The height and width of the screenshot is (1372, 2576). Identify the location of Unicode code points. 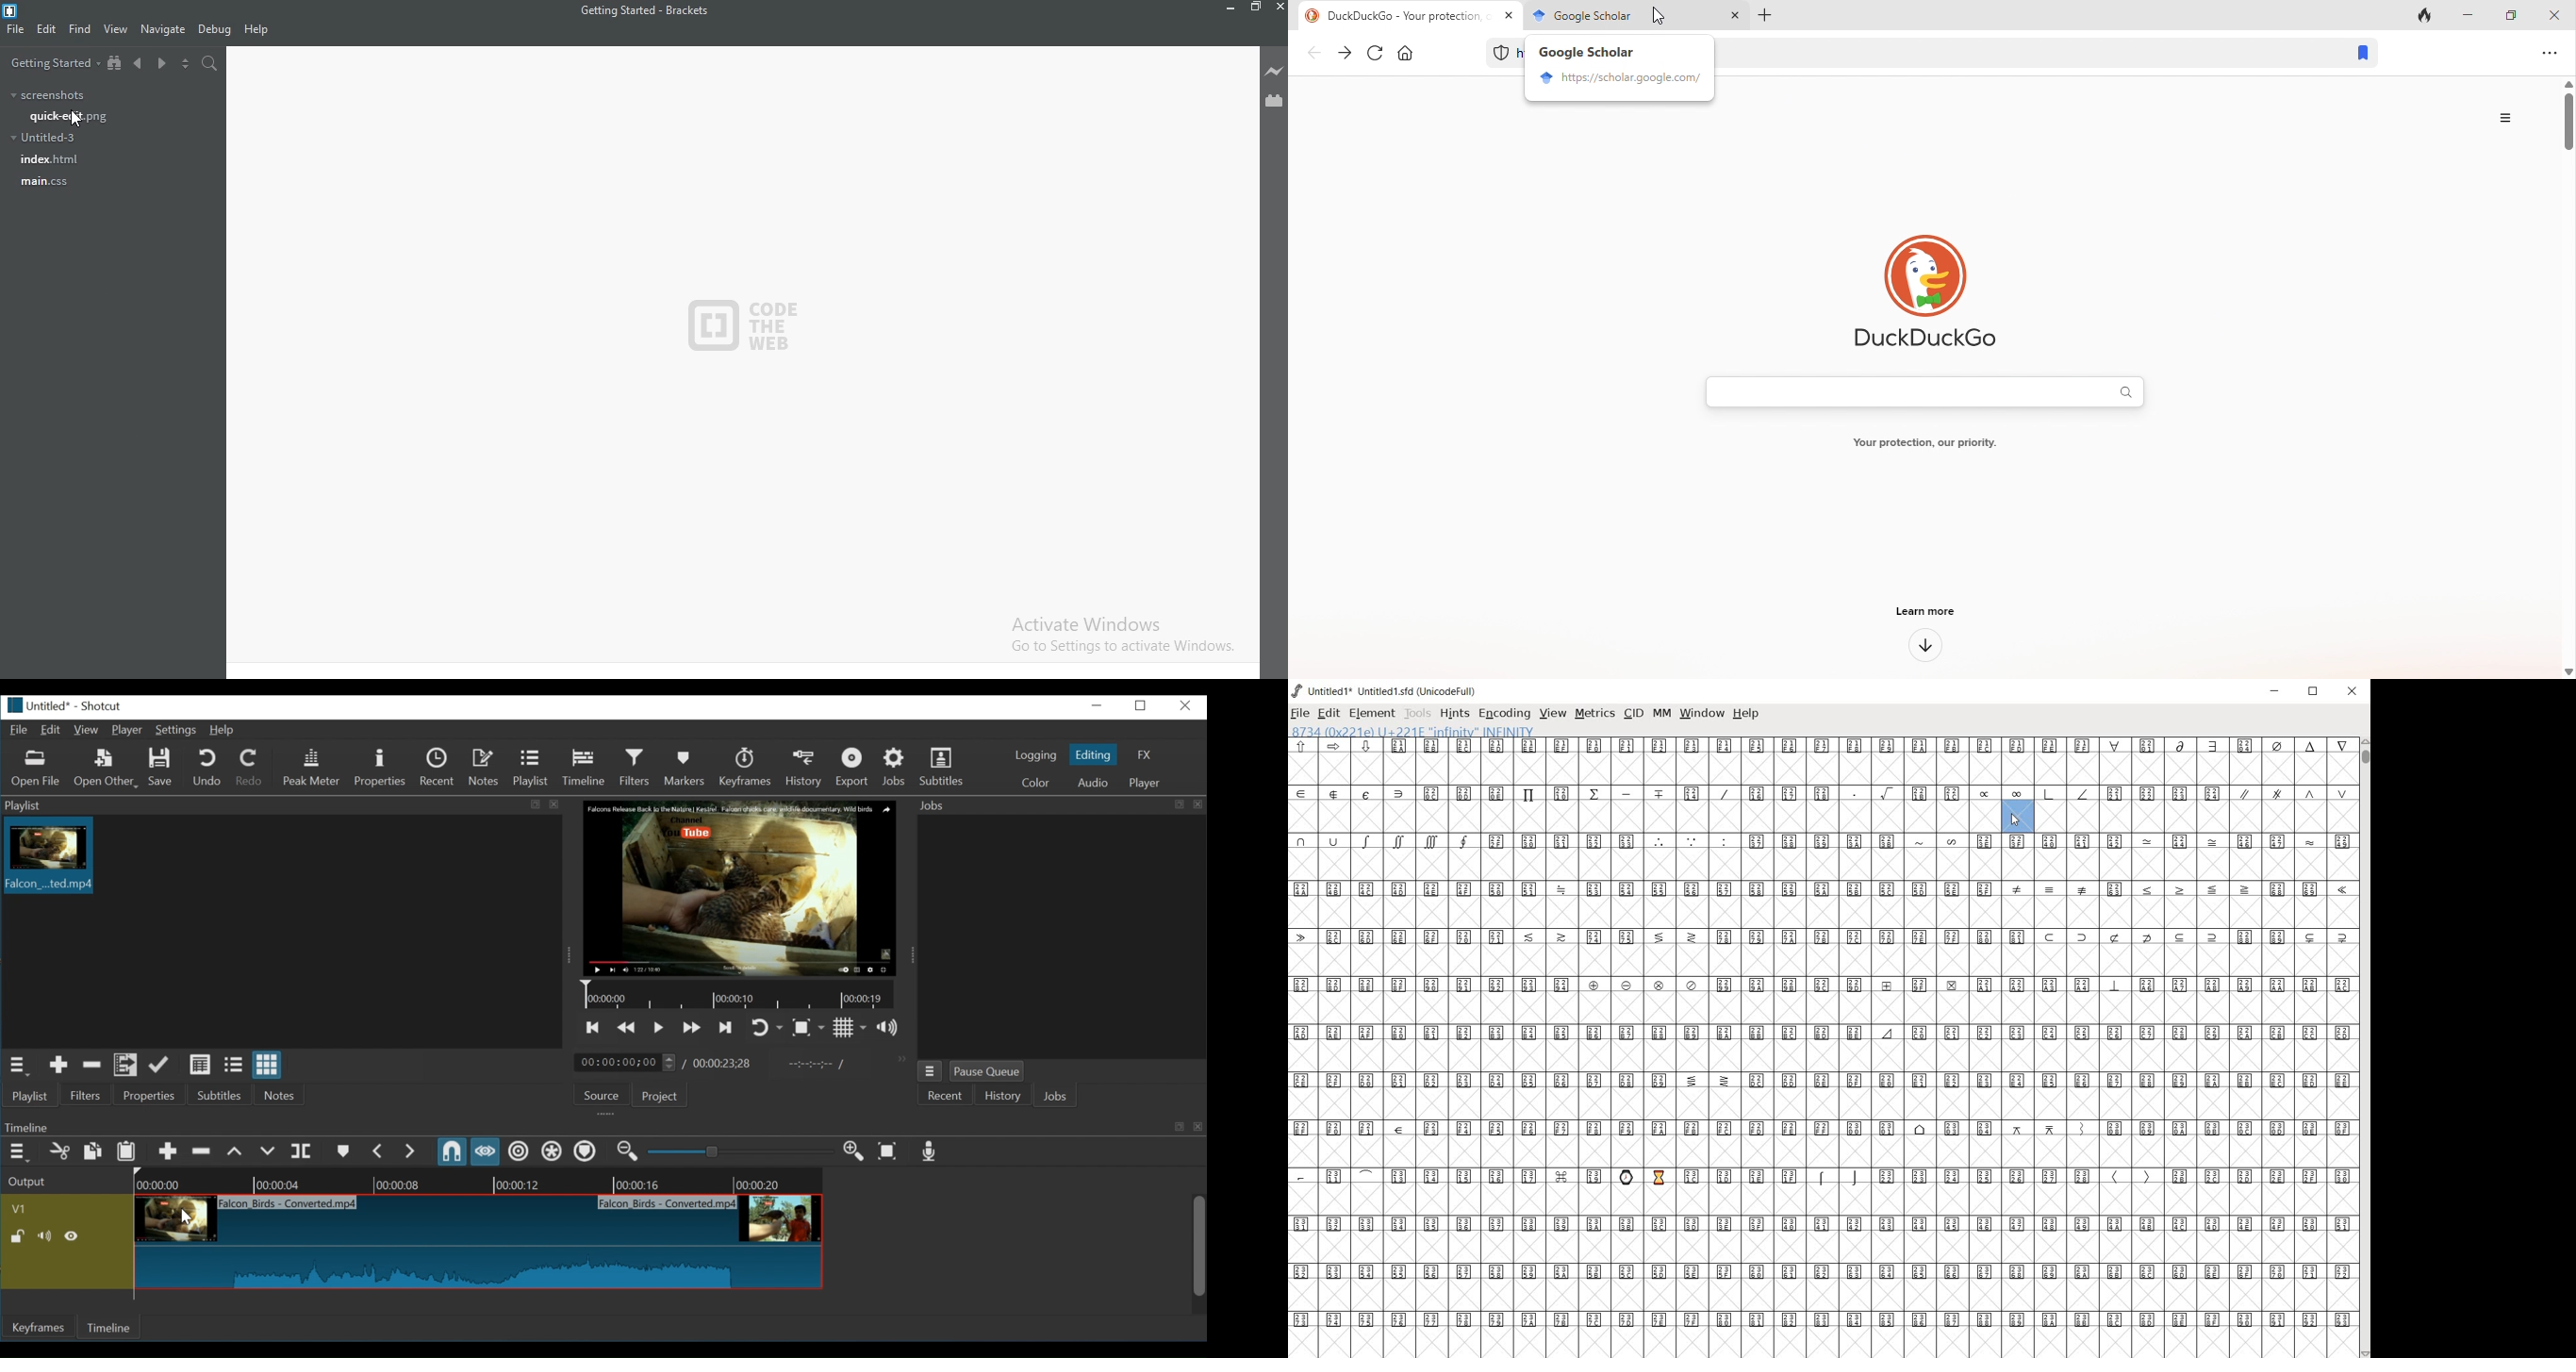
(1826, 1317).